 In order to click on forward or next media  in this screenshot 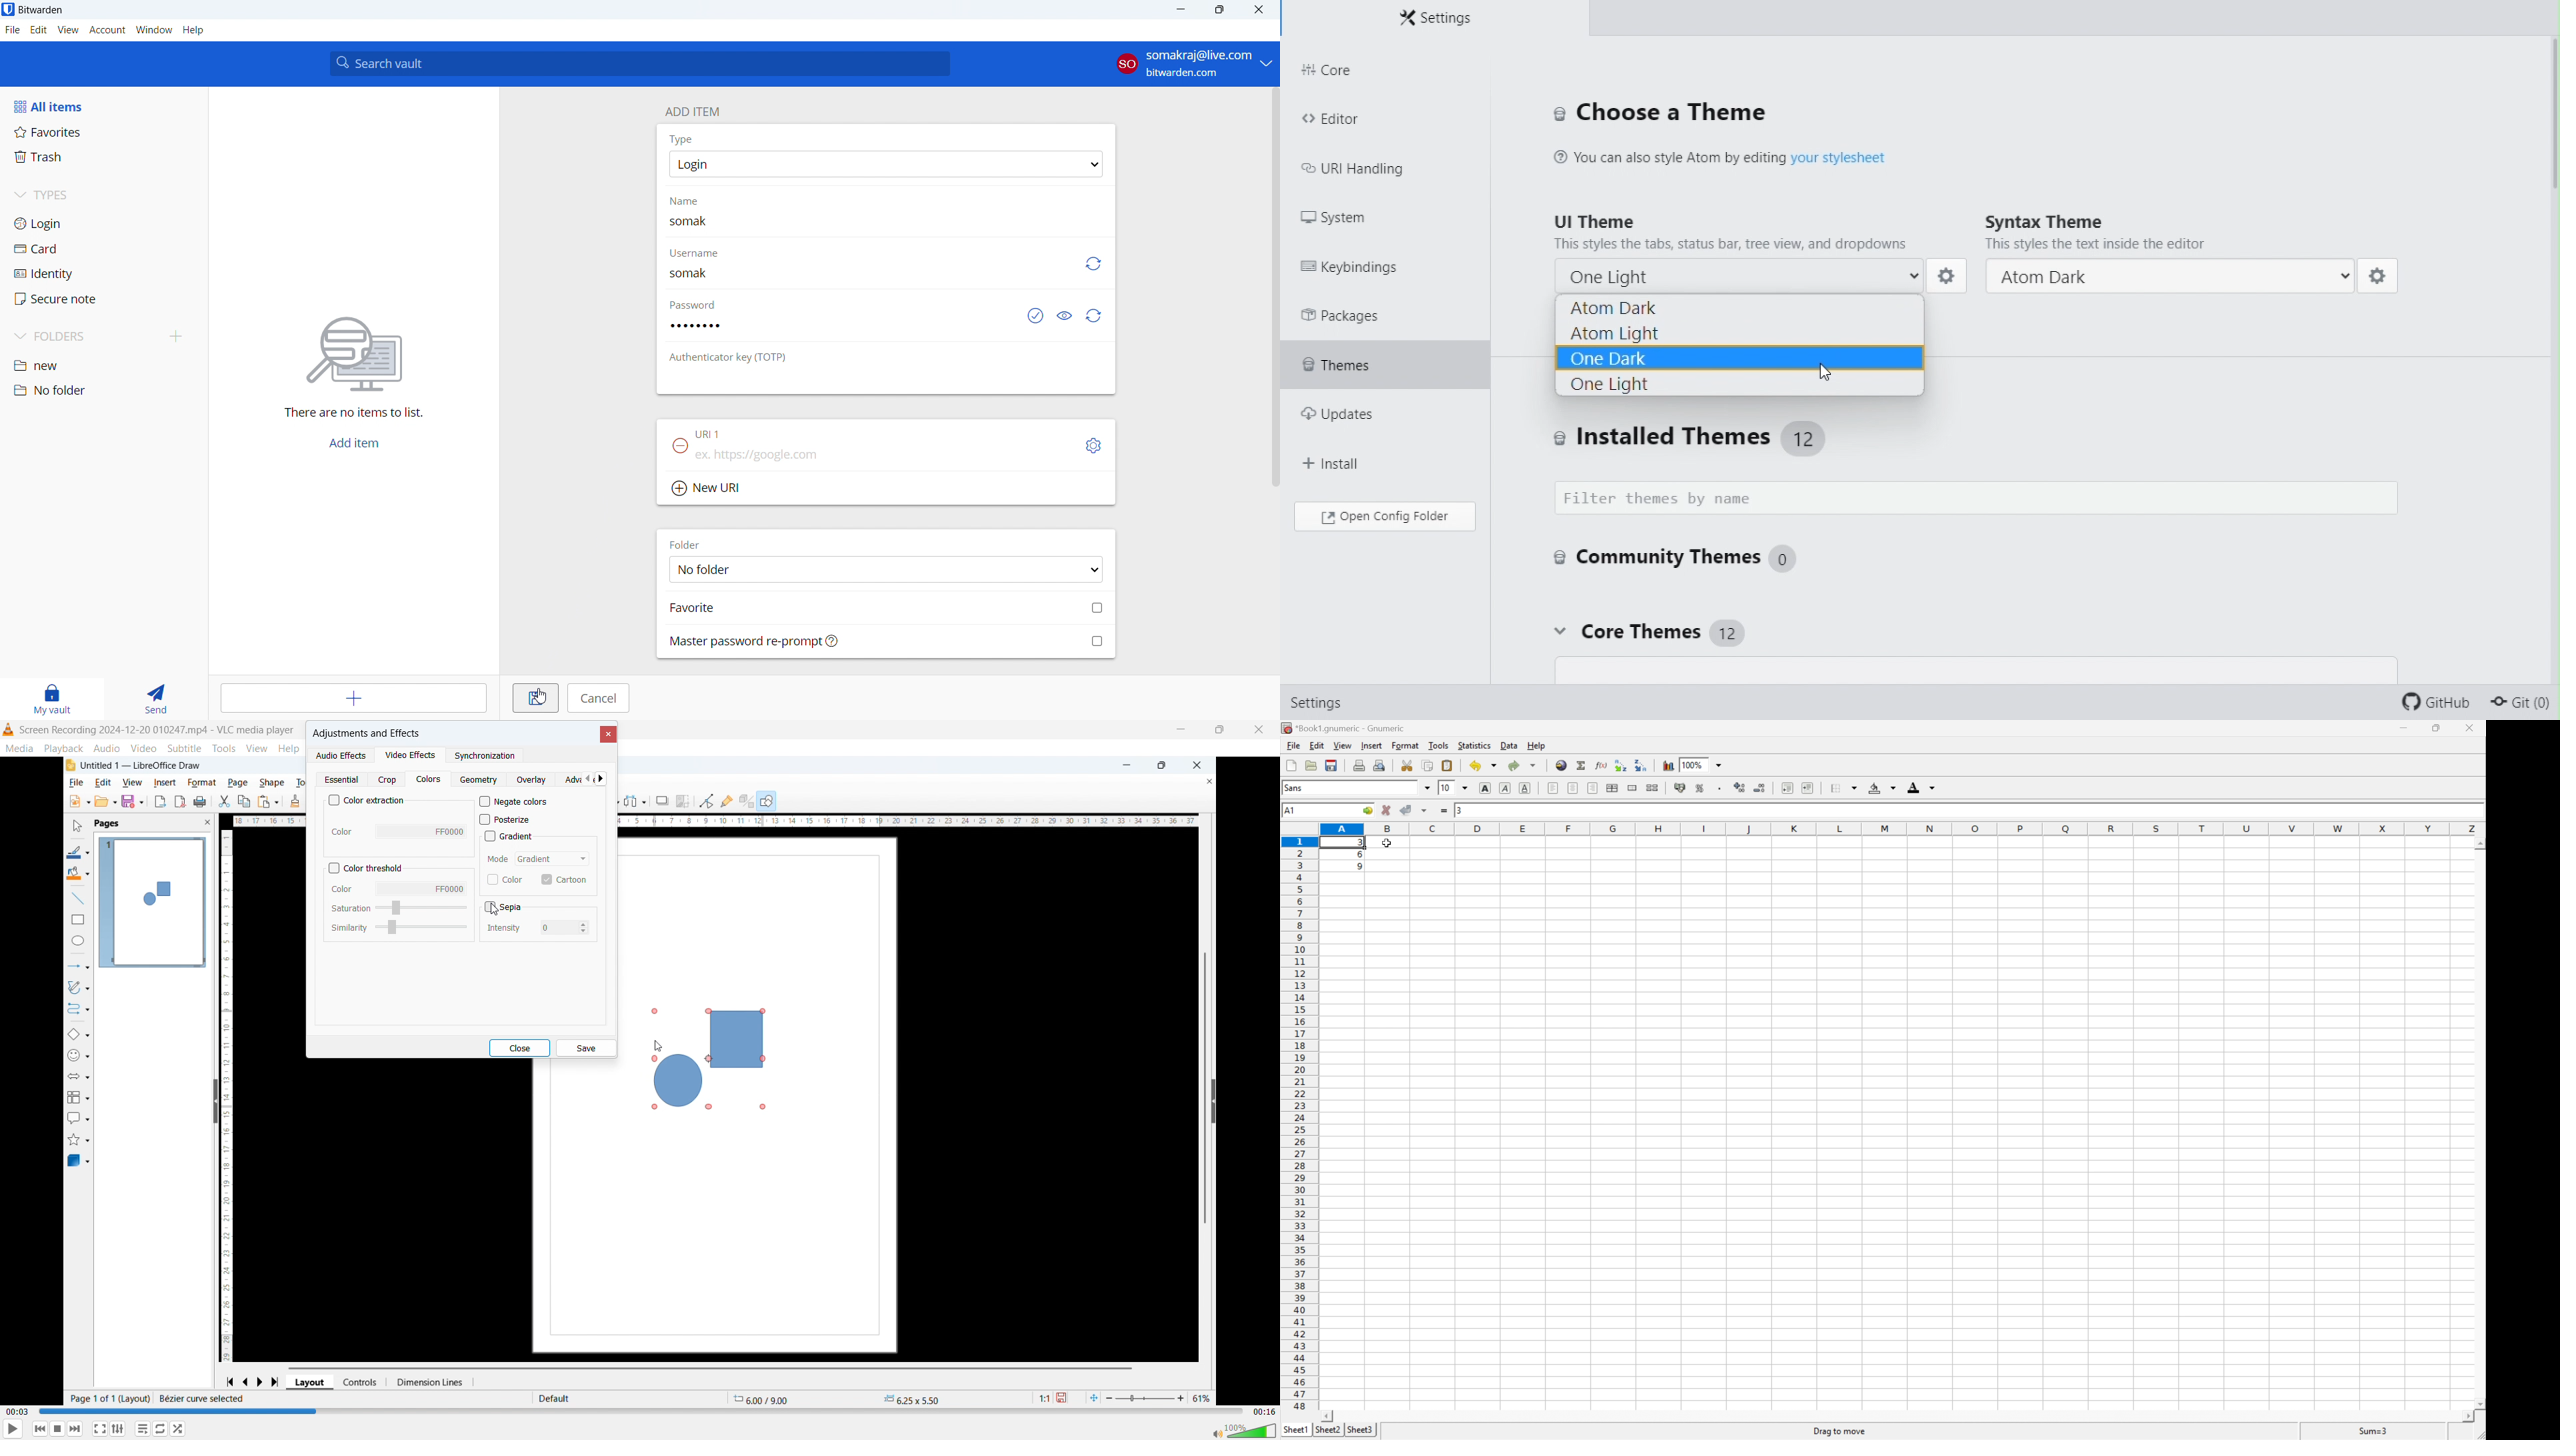, I will do `click(75, 1429)`.